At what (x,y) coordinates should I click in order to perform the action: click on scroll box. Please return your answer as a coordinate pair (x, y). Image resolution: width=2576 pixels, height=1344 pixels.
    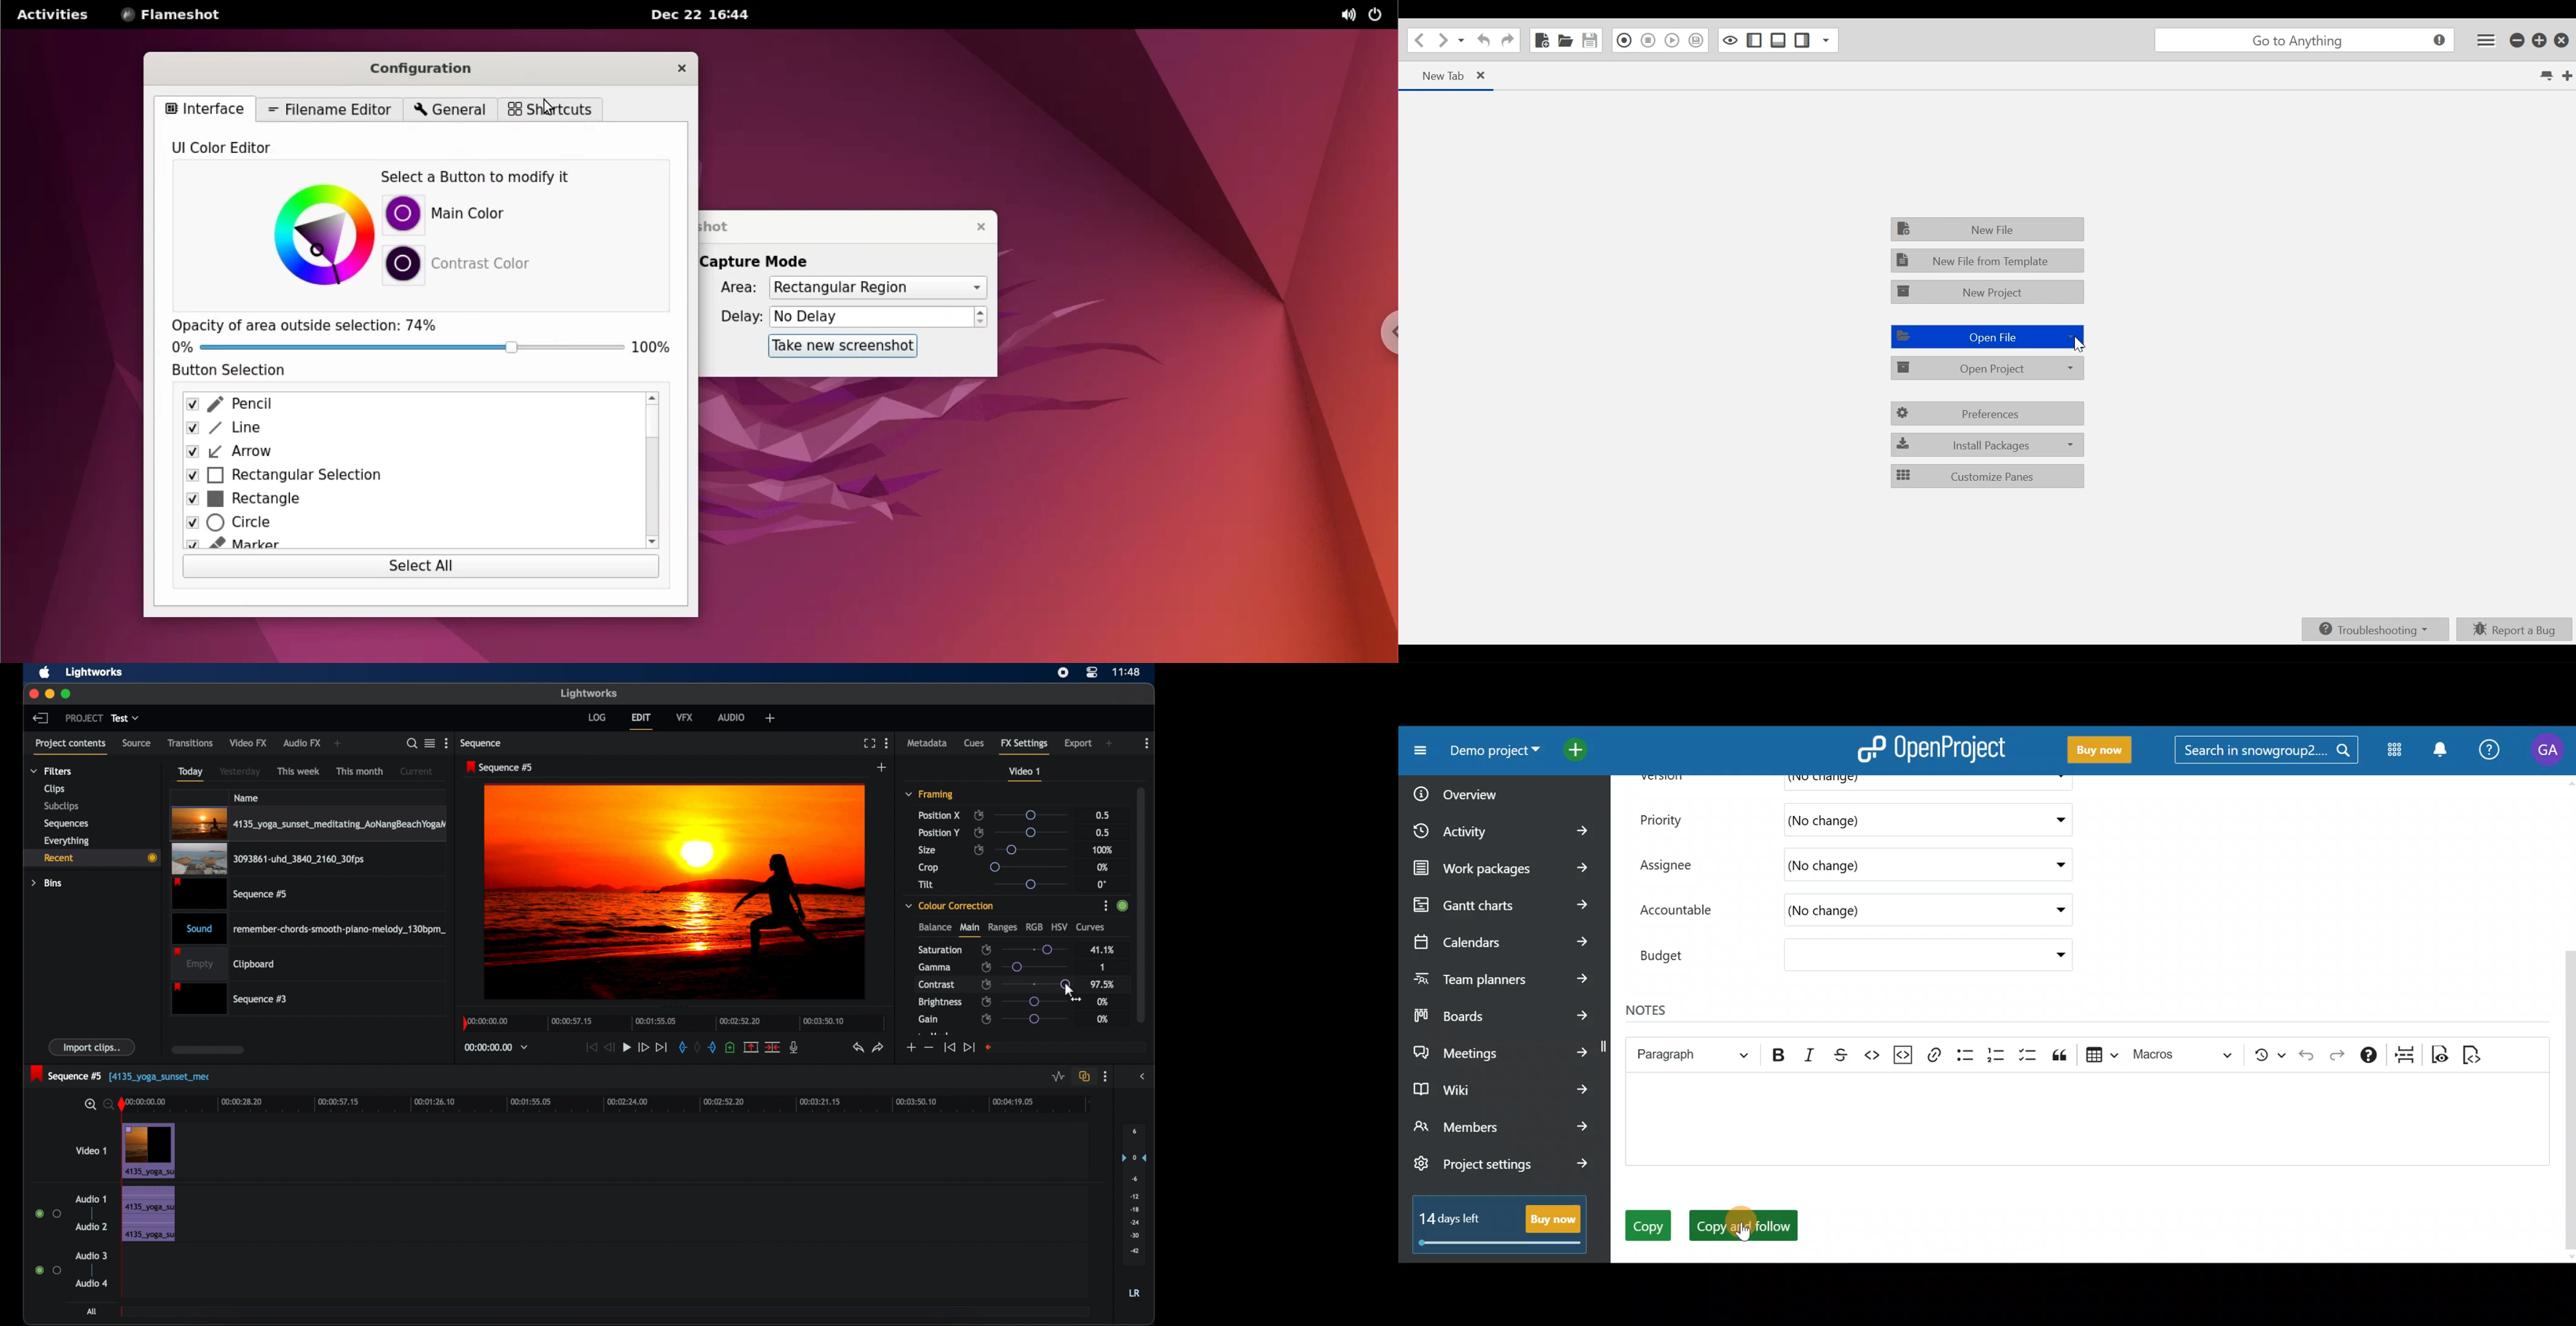
    Looking at the image, I should click on (1142, 903).